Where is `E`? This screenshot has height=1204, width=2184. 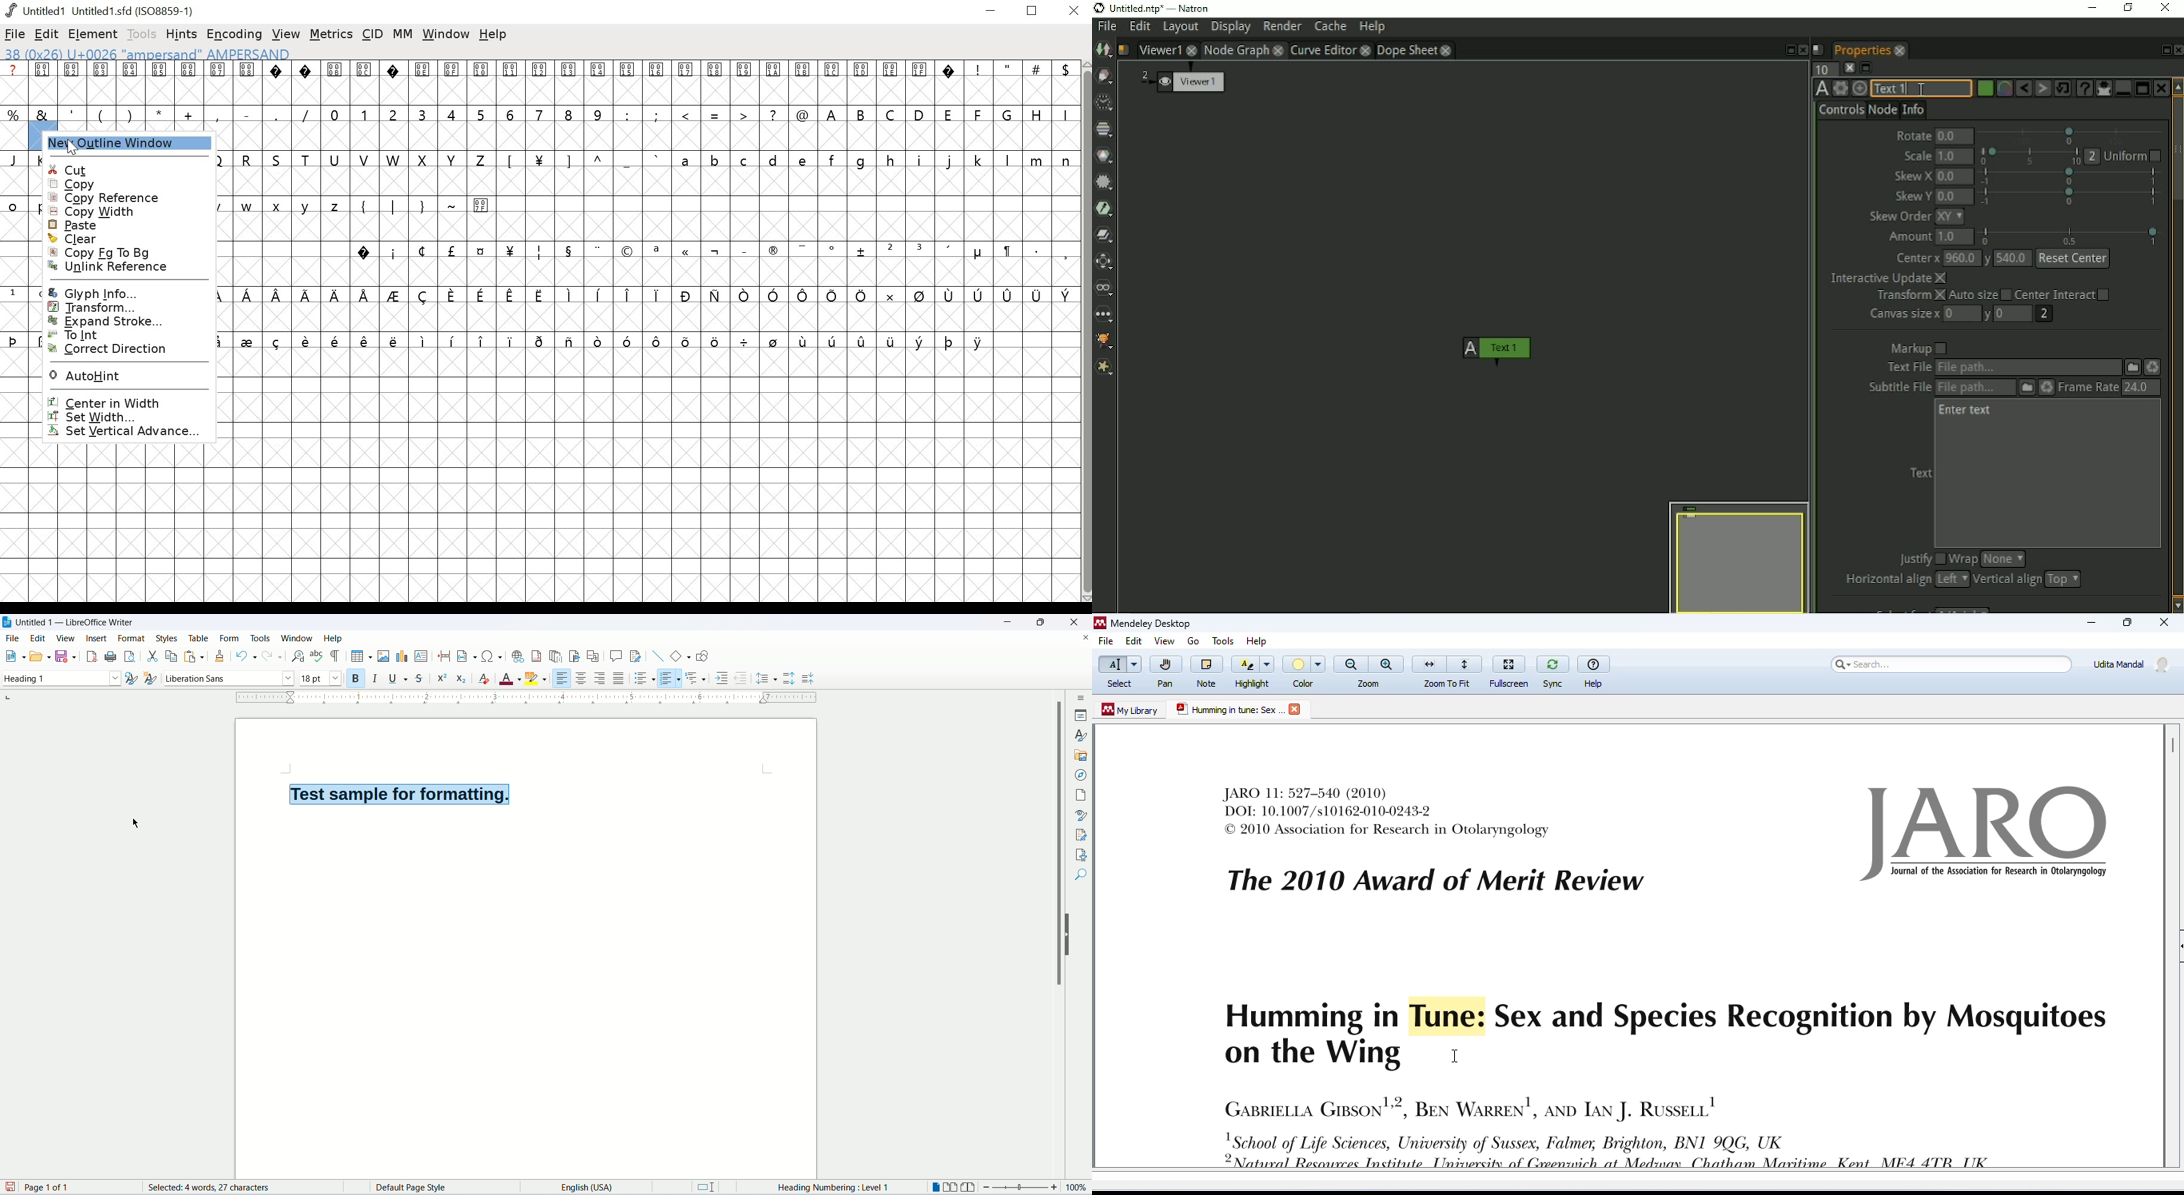
E is located at coordinates (949, 113).